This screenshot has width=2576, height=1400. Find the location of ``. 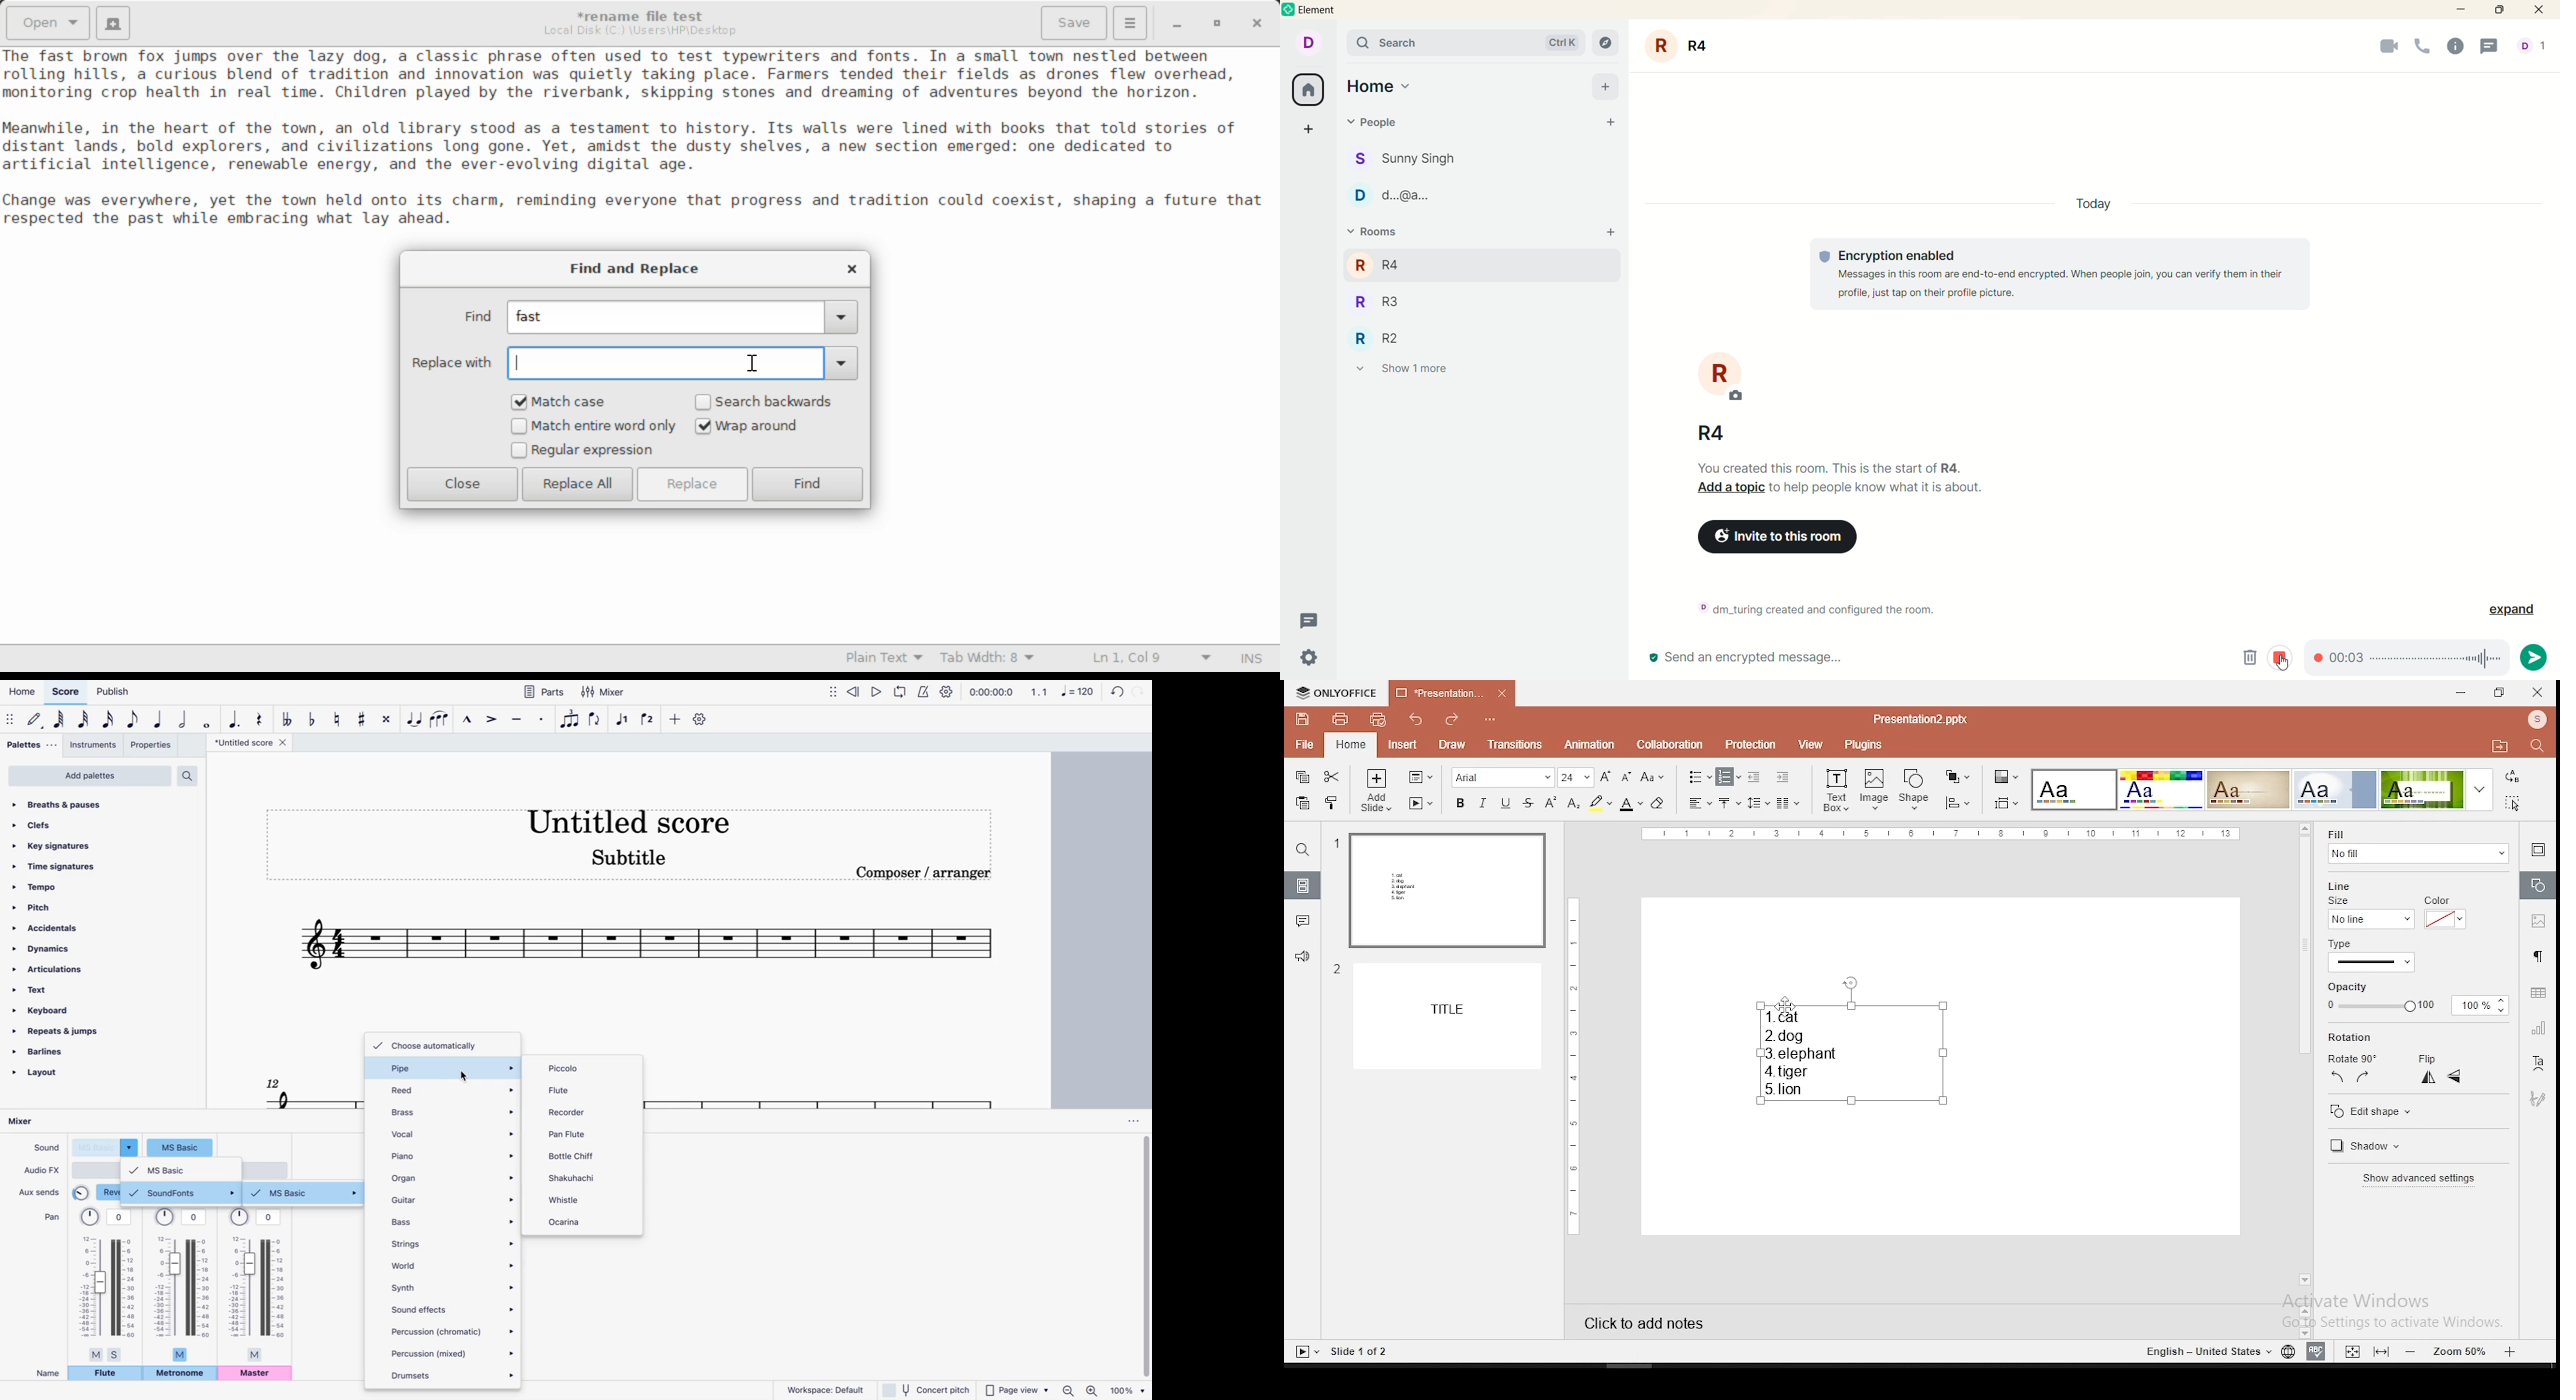

 is located at coordinates (1611, 233).